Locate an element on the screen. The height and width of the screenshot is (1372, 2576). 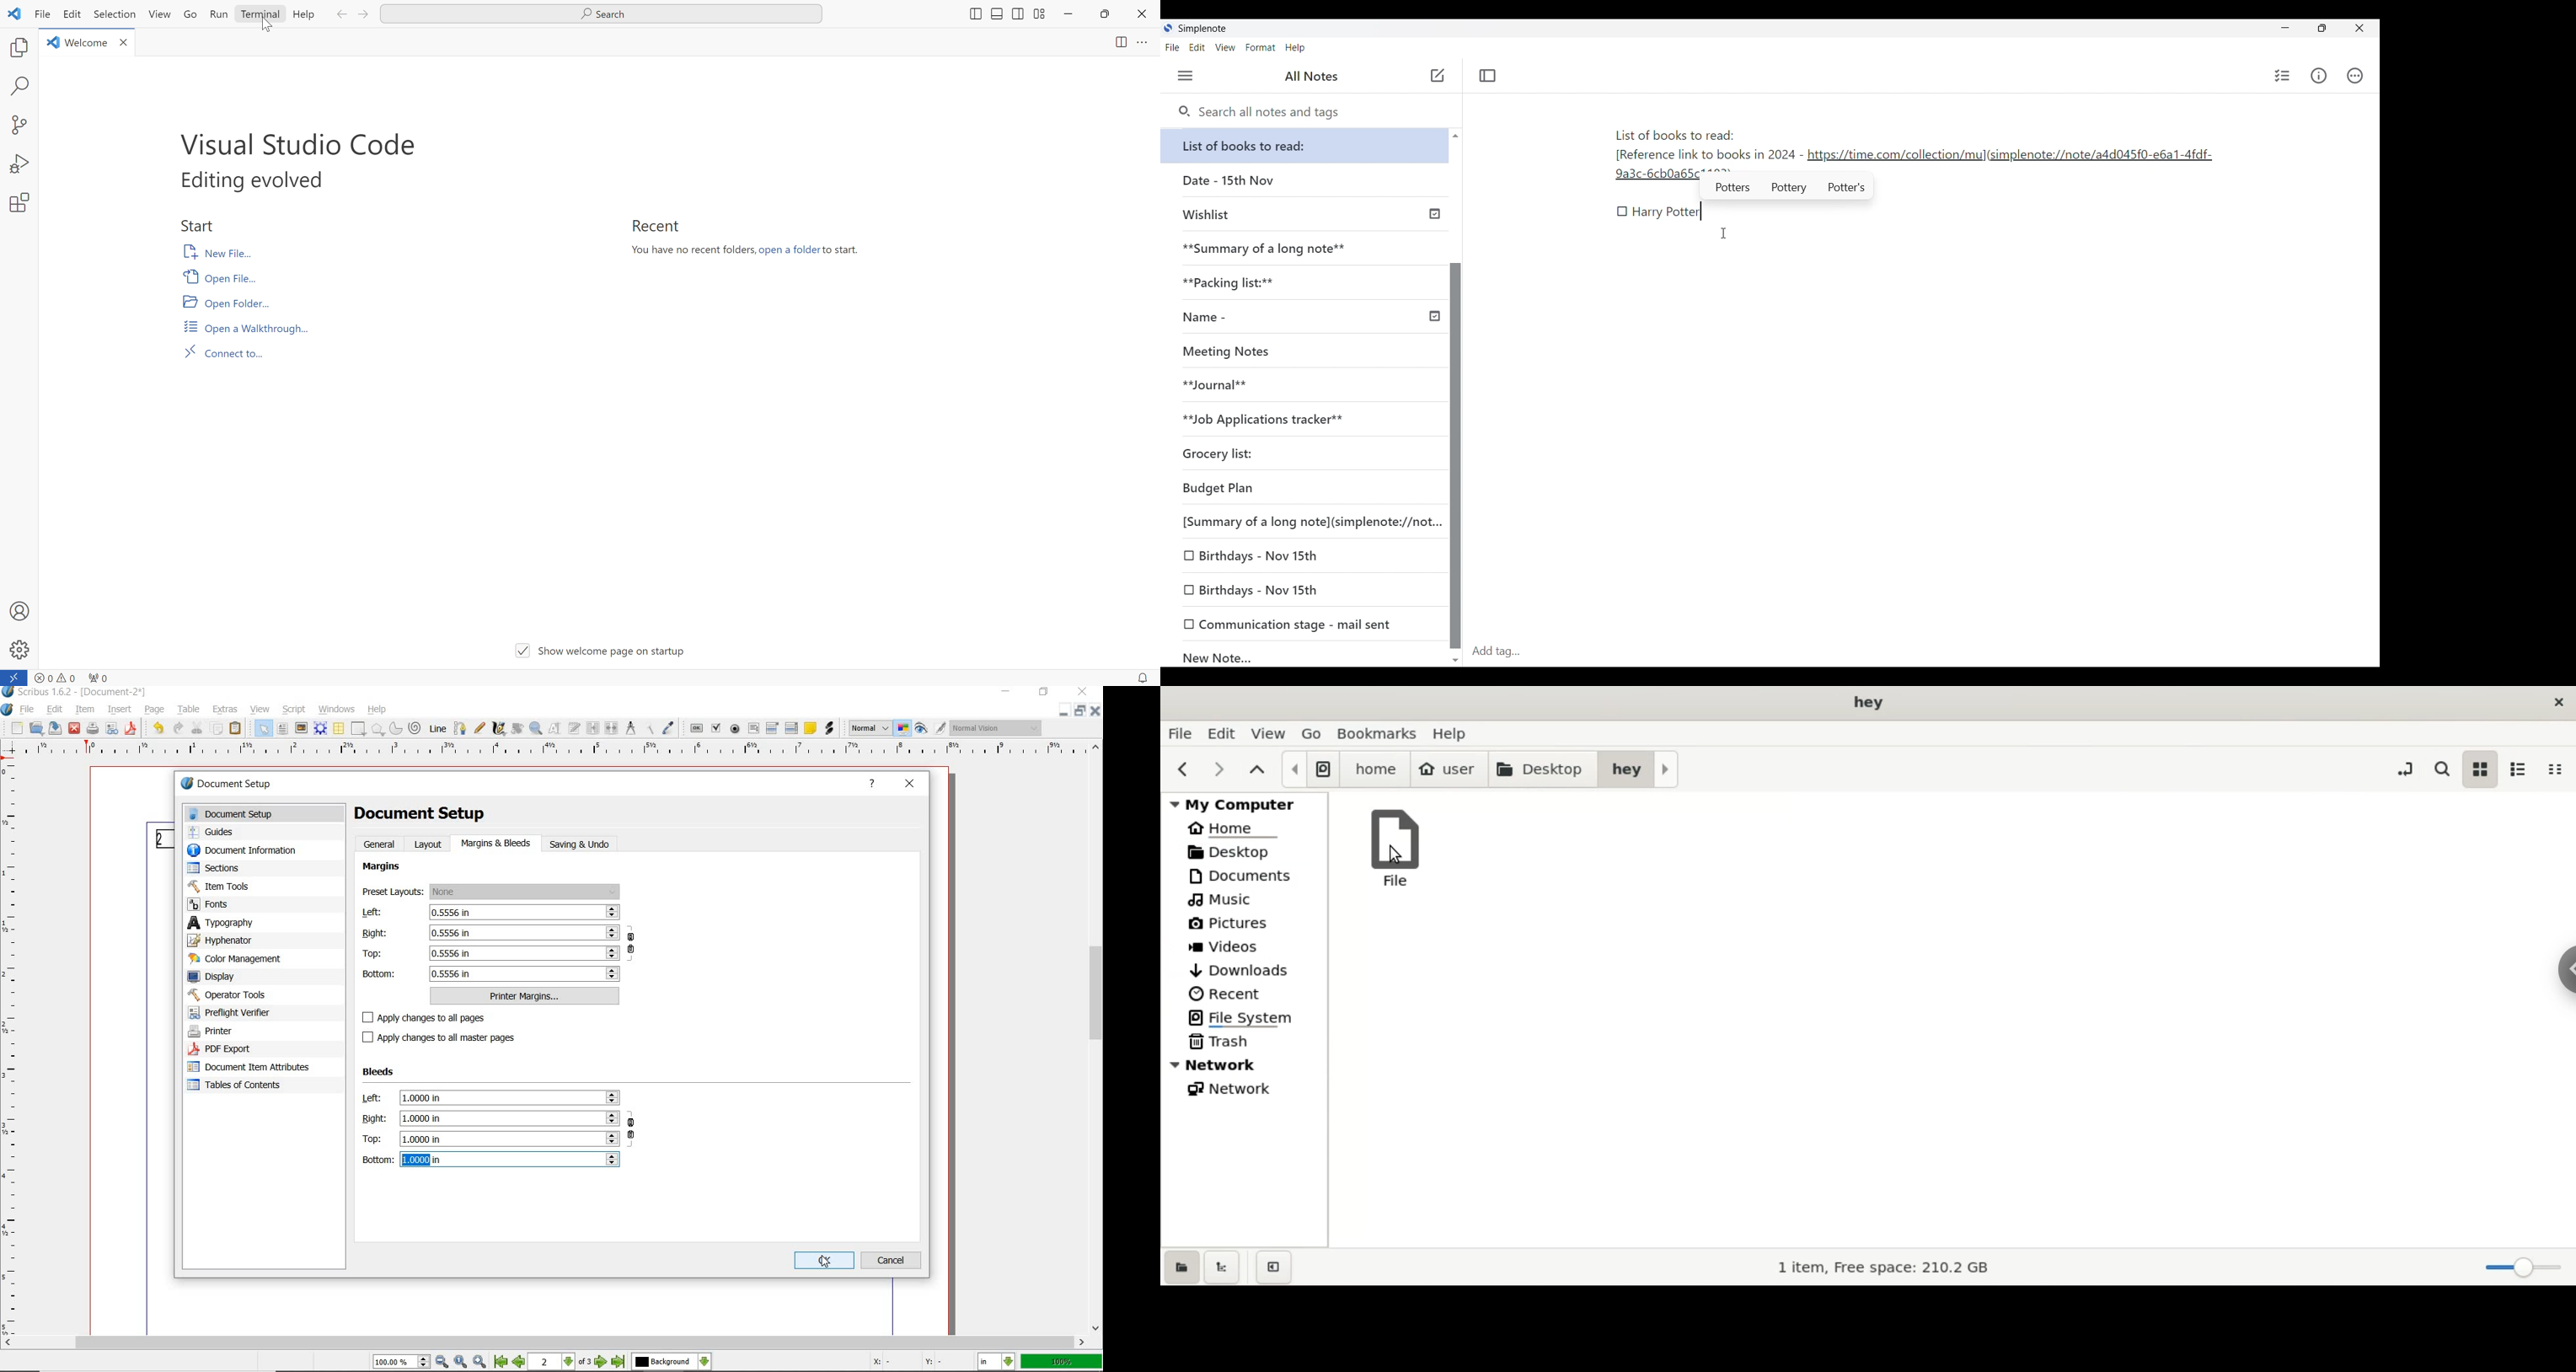
select the current unit: in is located at coordinates (998, 1363).